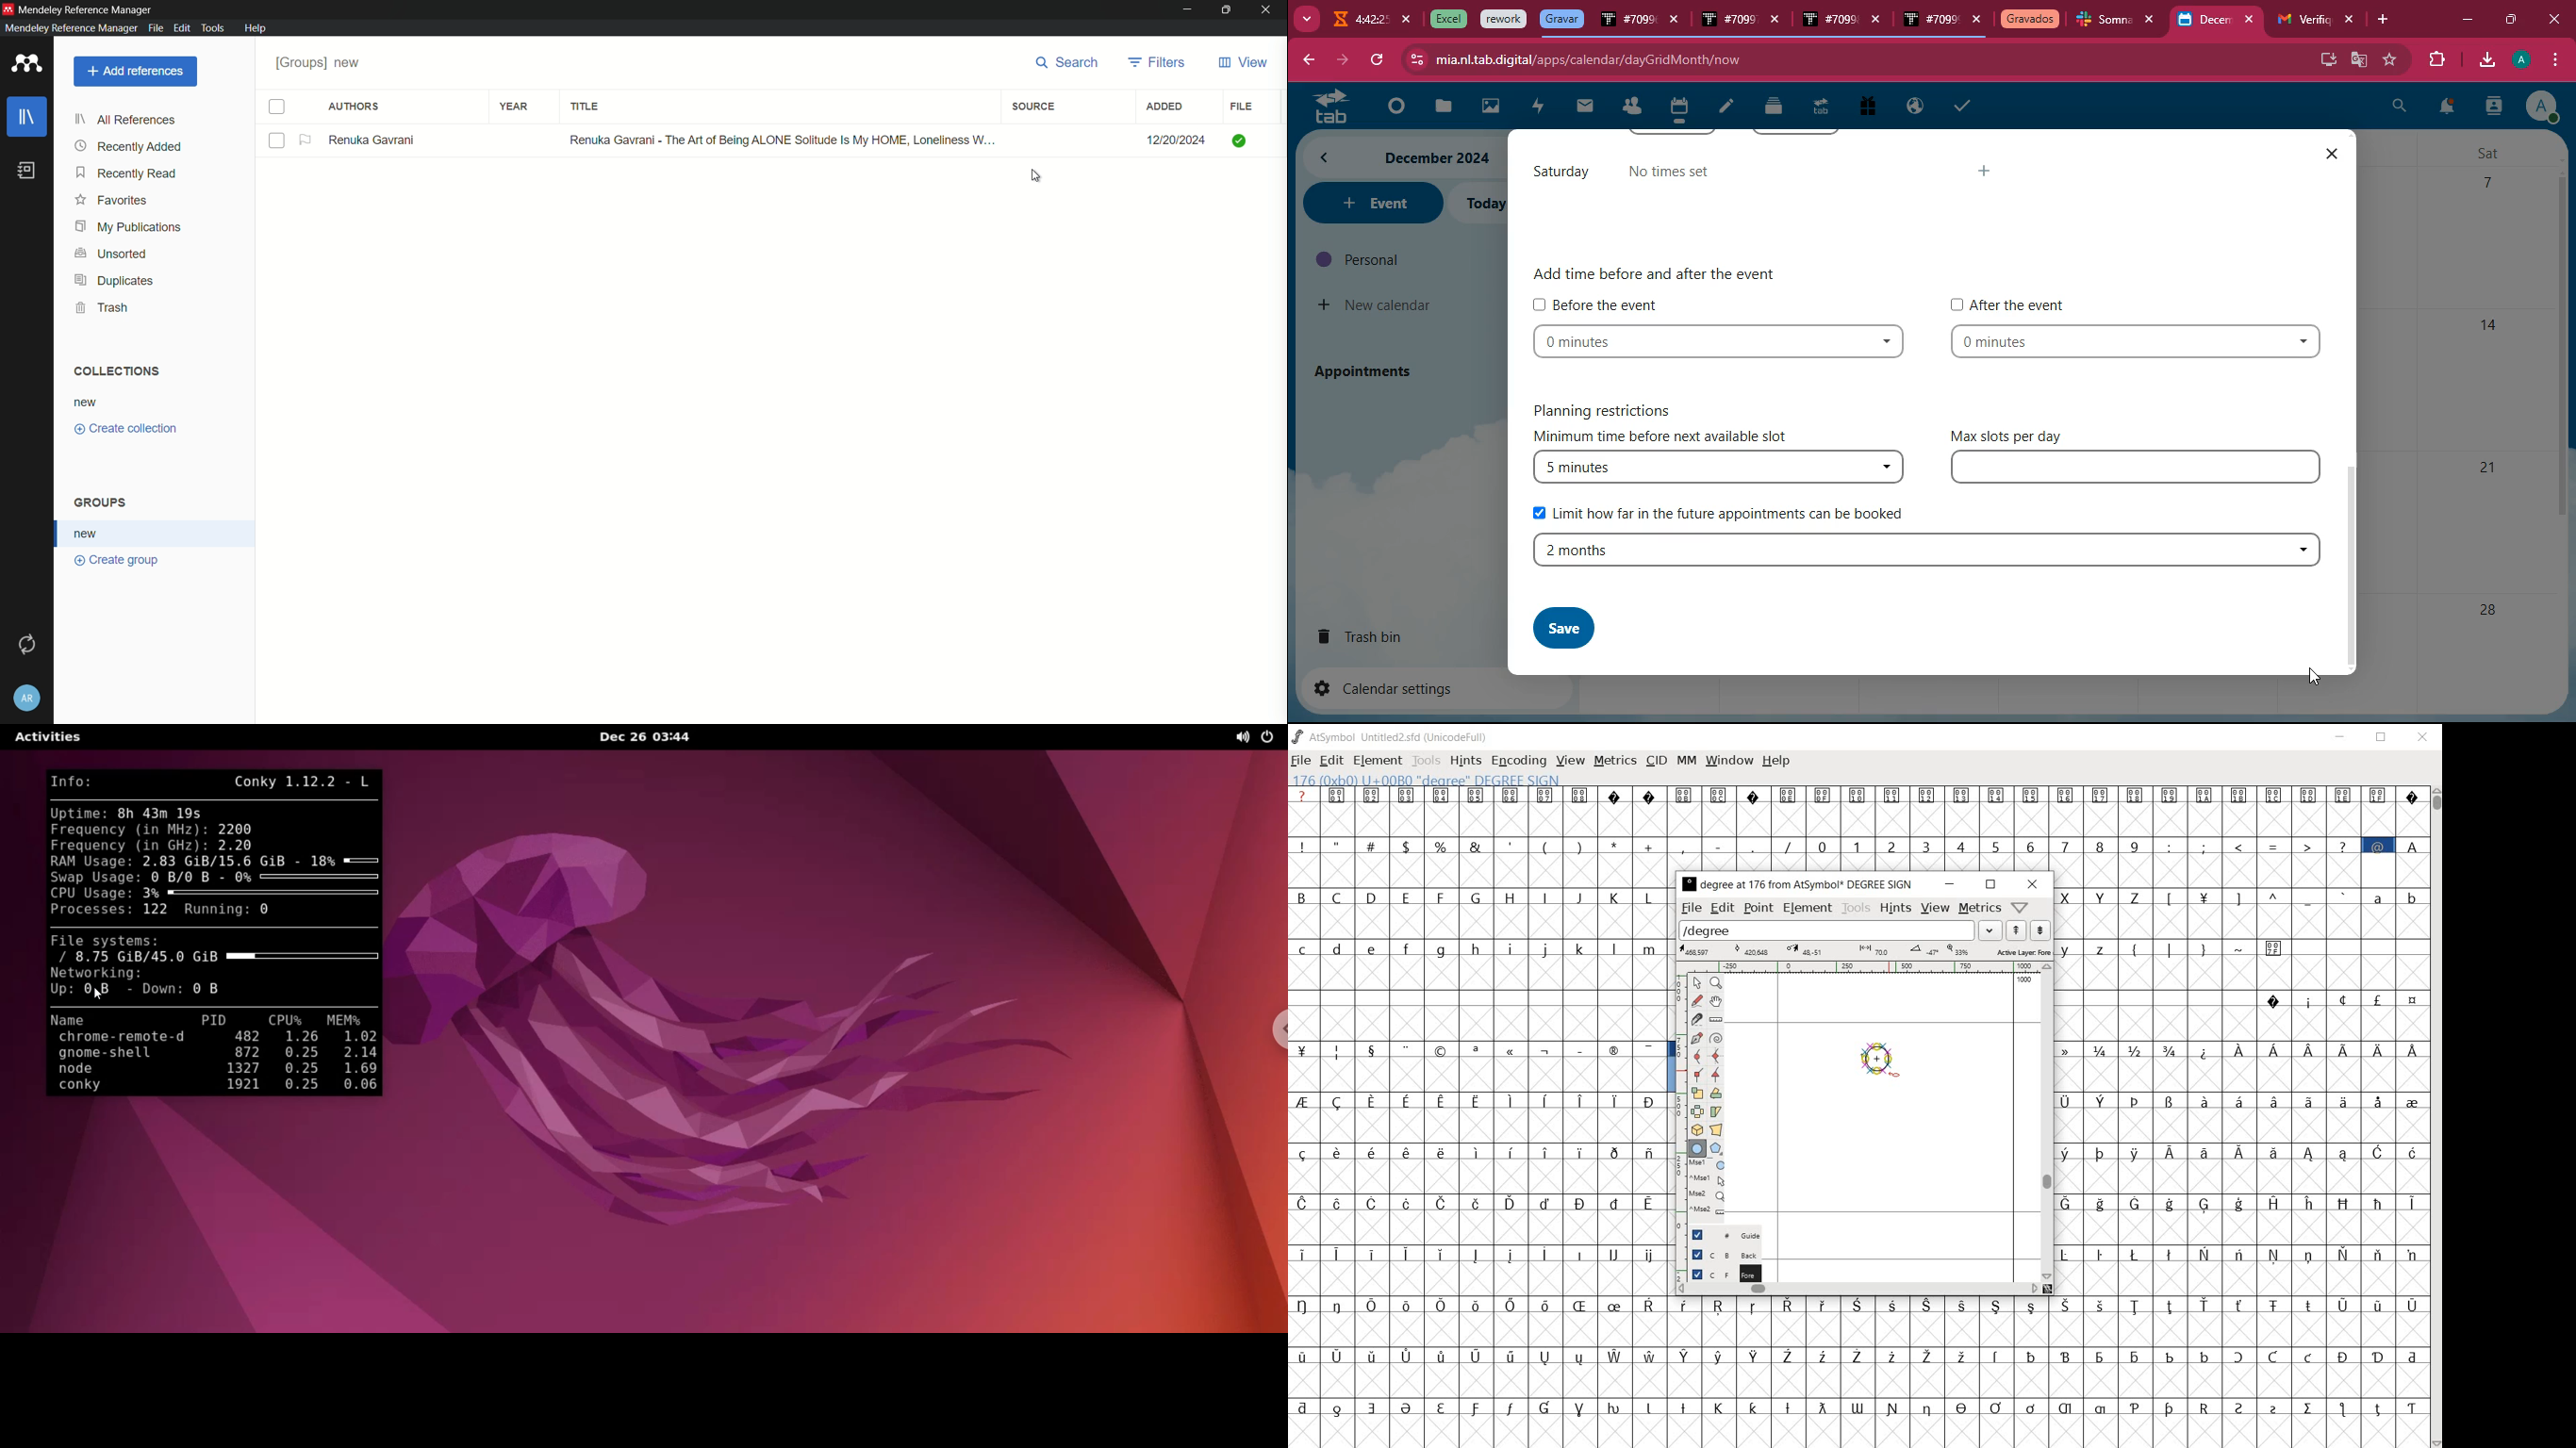  I want to click on background, so click(1717, 1256).